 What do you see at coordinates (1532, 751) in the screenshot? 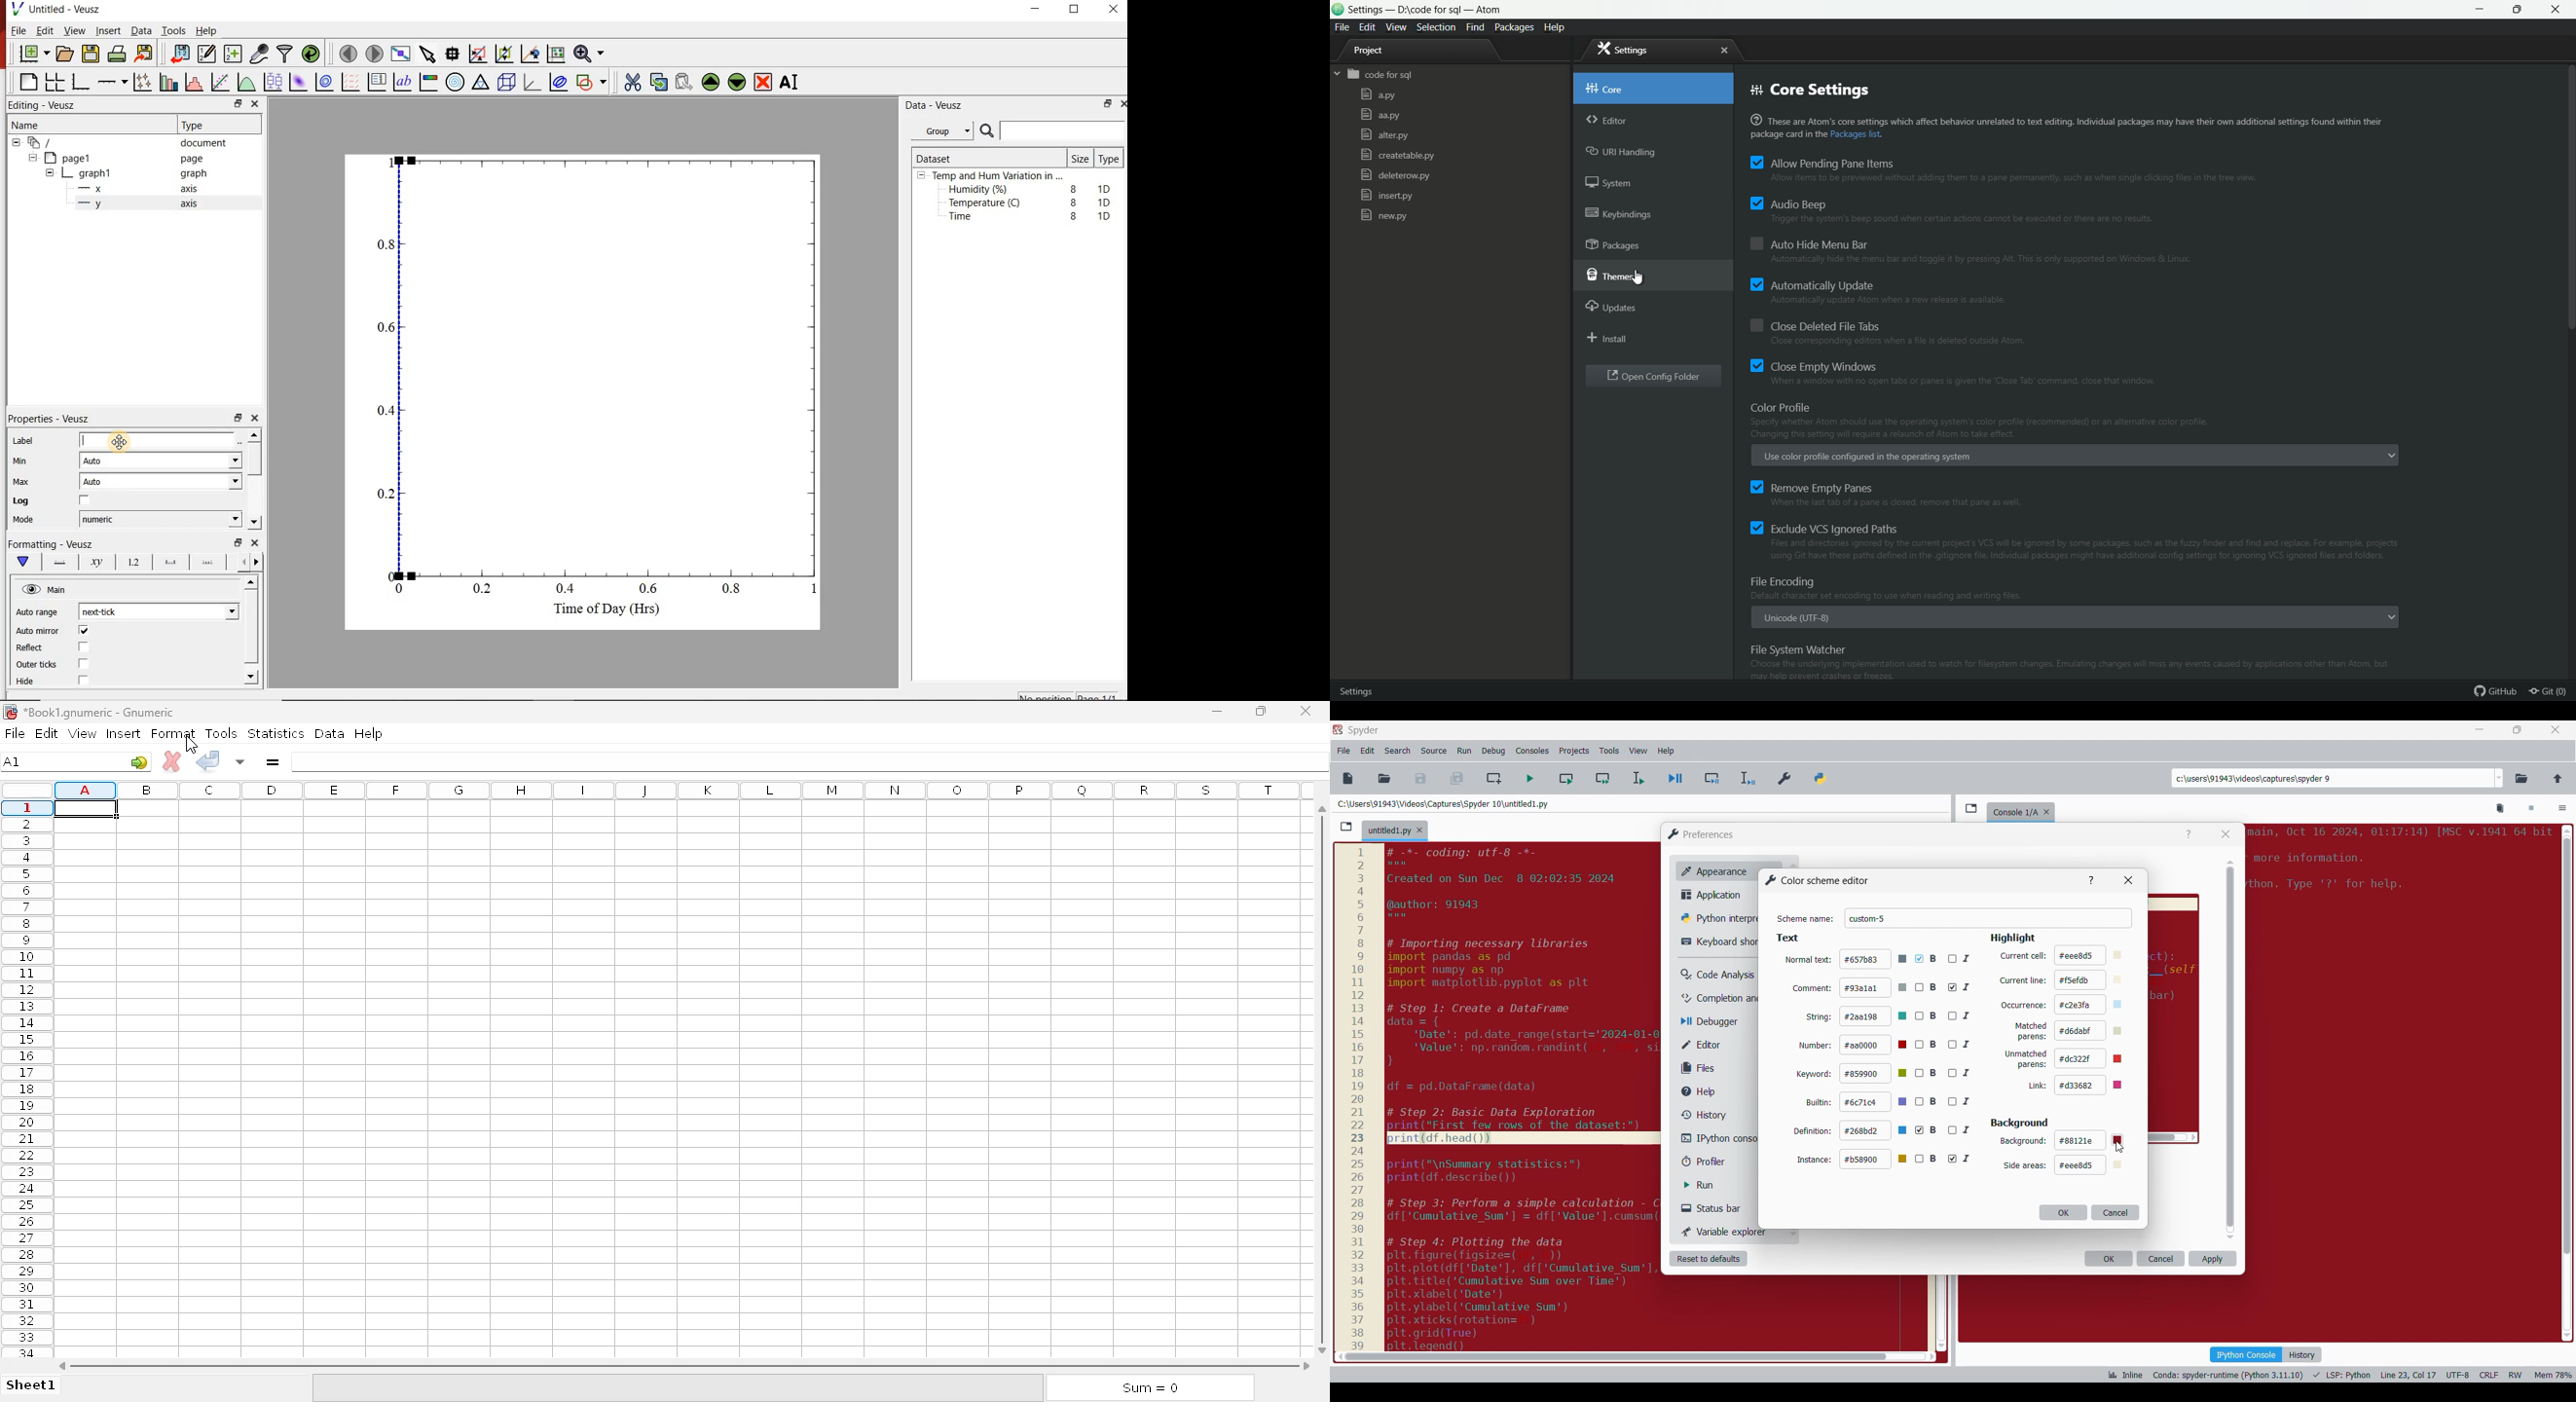
I see `Consoles menu` at bounding box center [1532, 751].